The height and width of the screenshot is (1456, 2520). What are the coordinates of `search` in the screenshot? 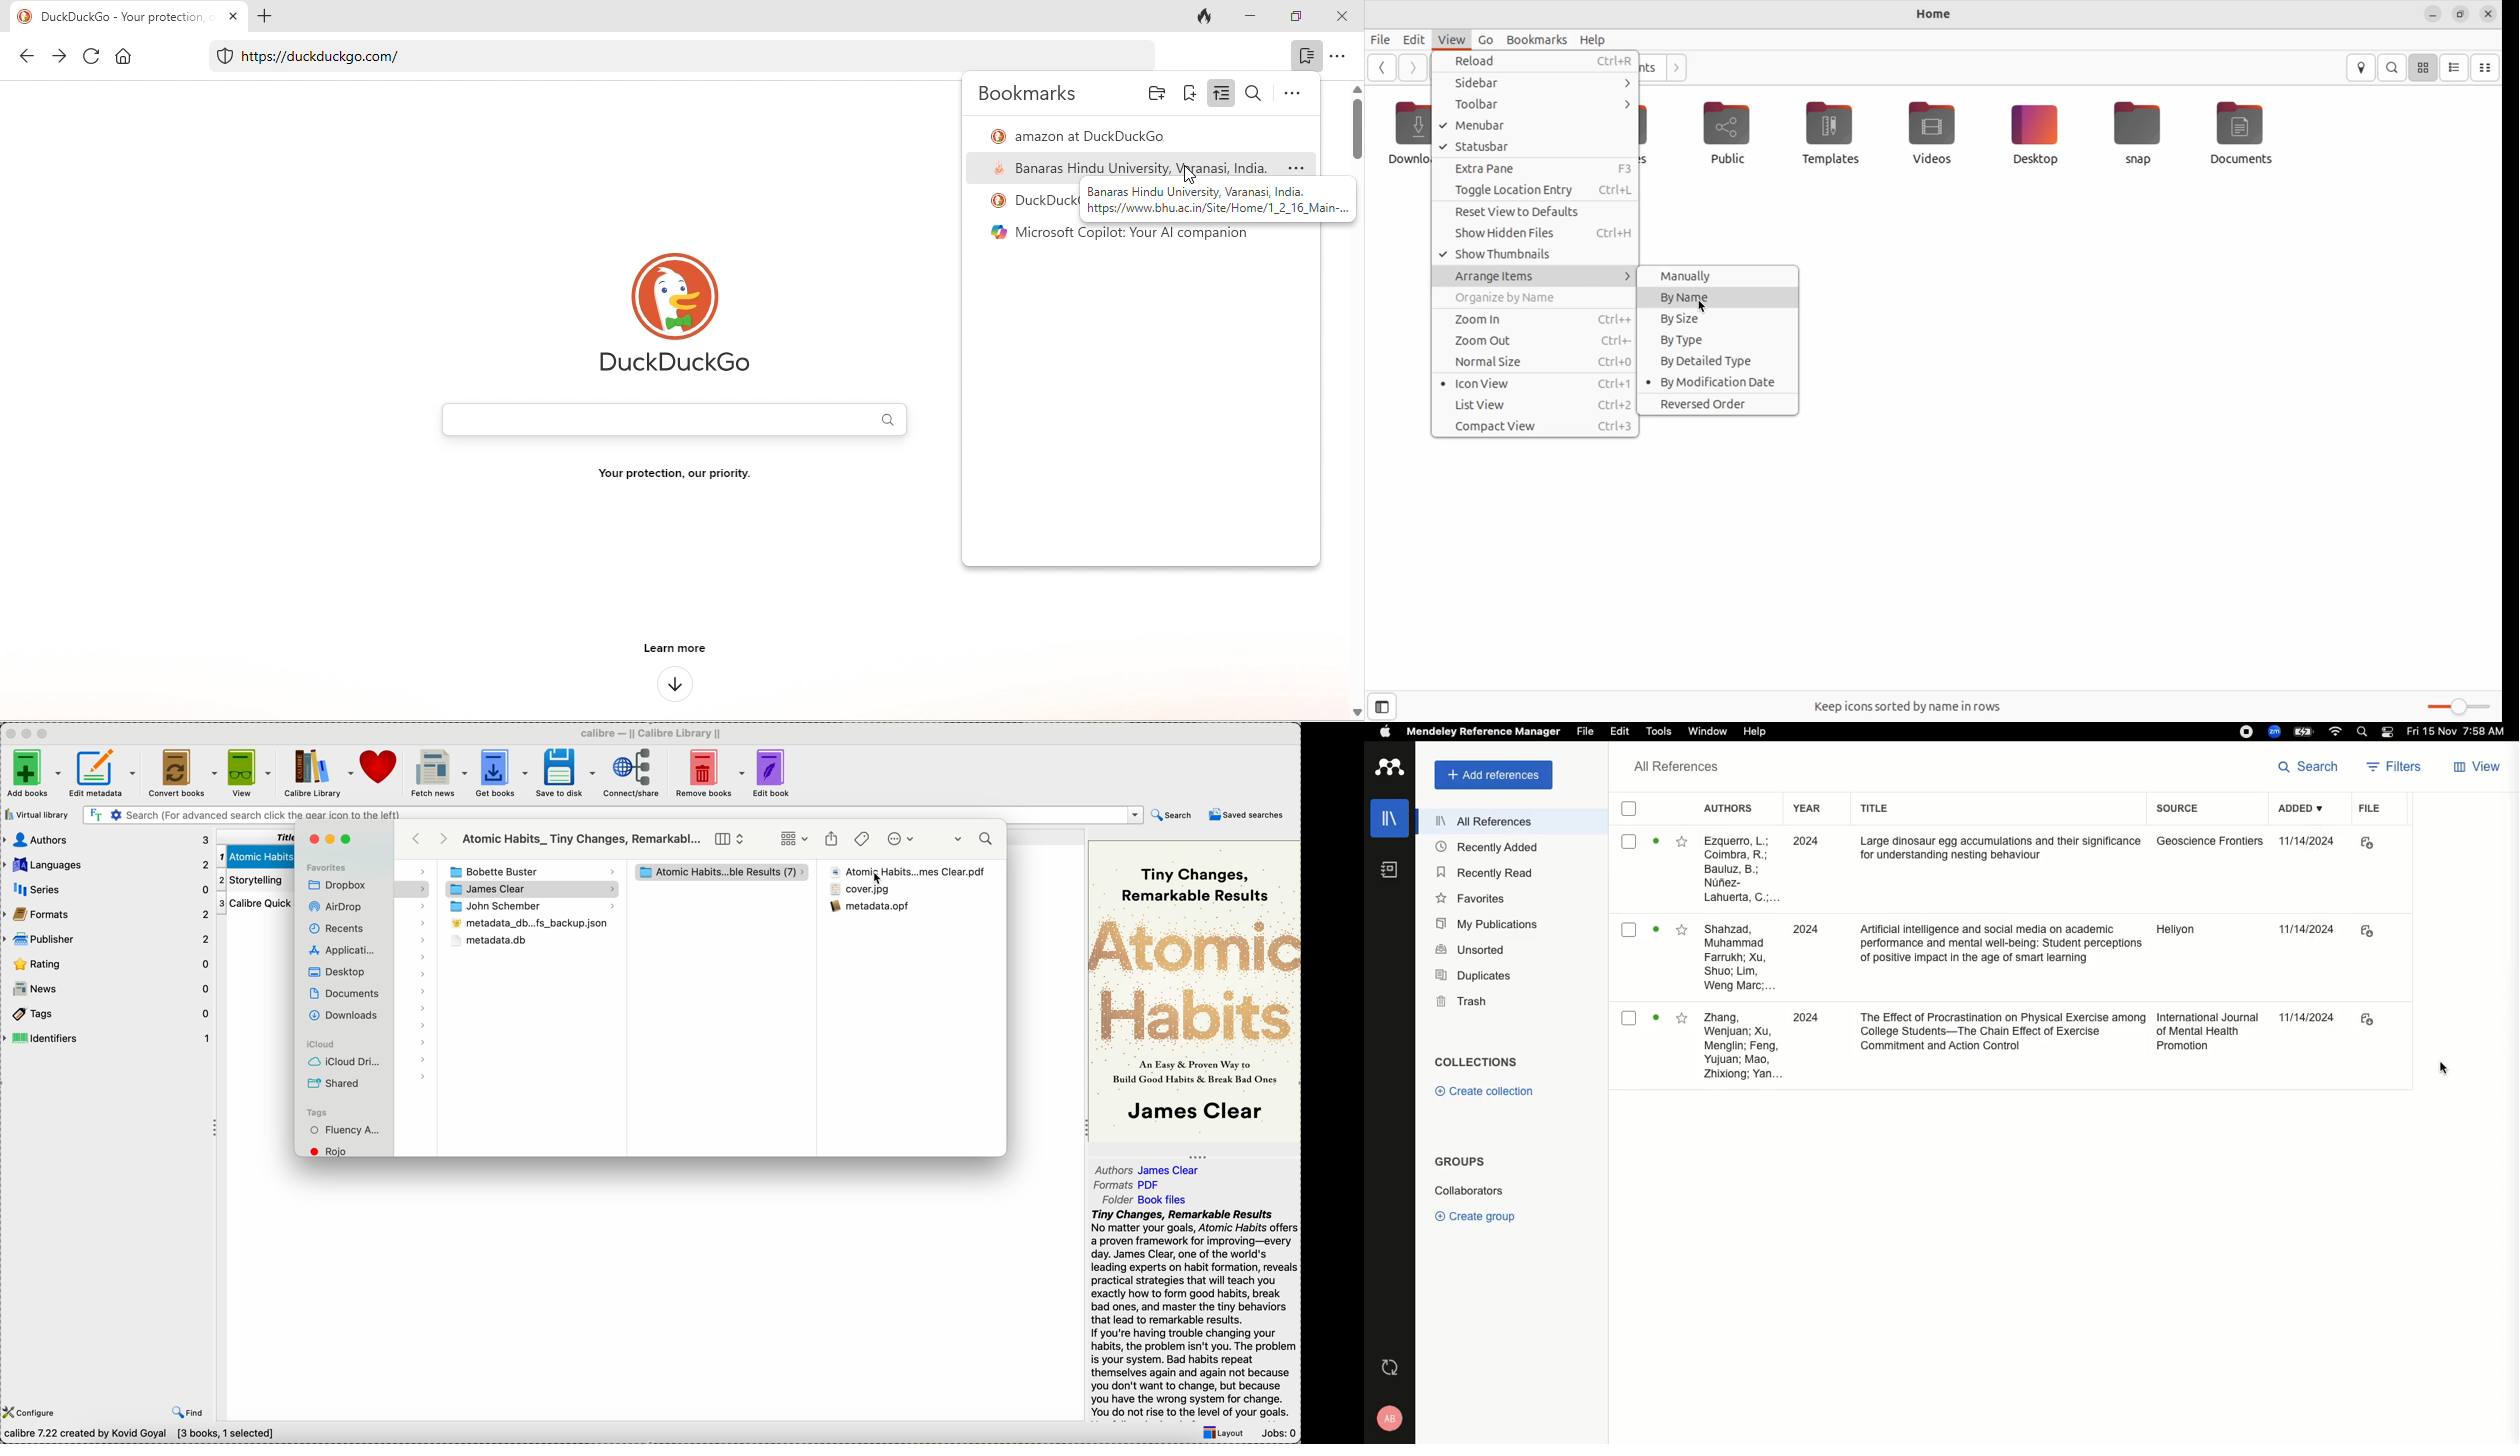 It's located at (1173, 817).